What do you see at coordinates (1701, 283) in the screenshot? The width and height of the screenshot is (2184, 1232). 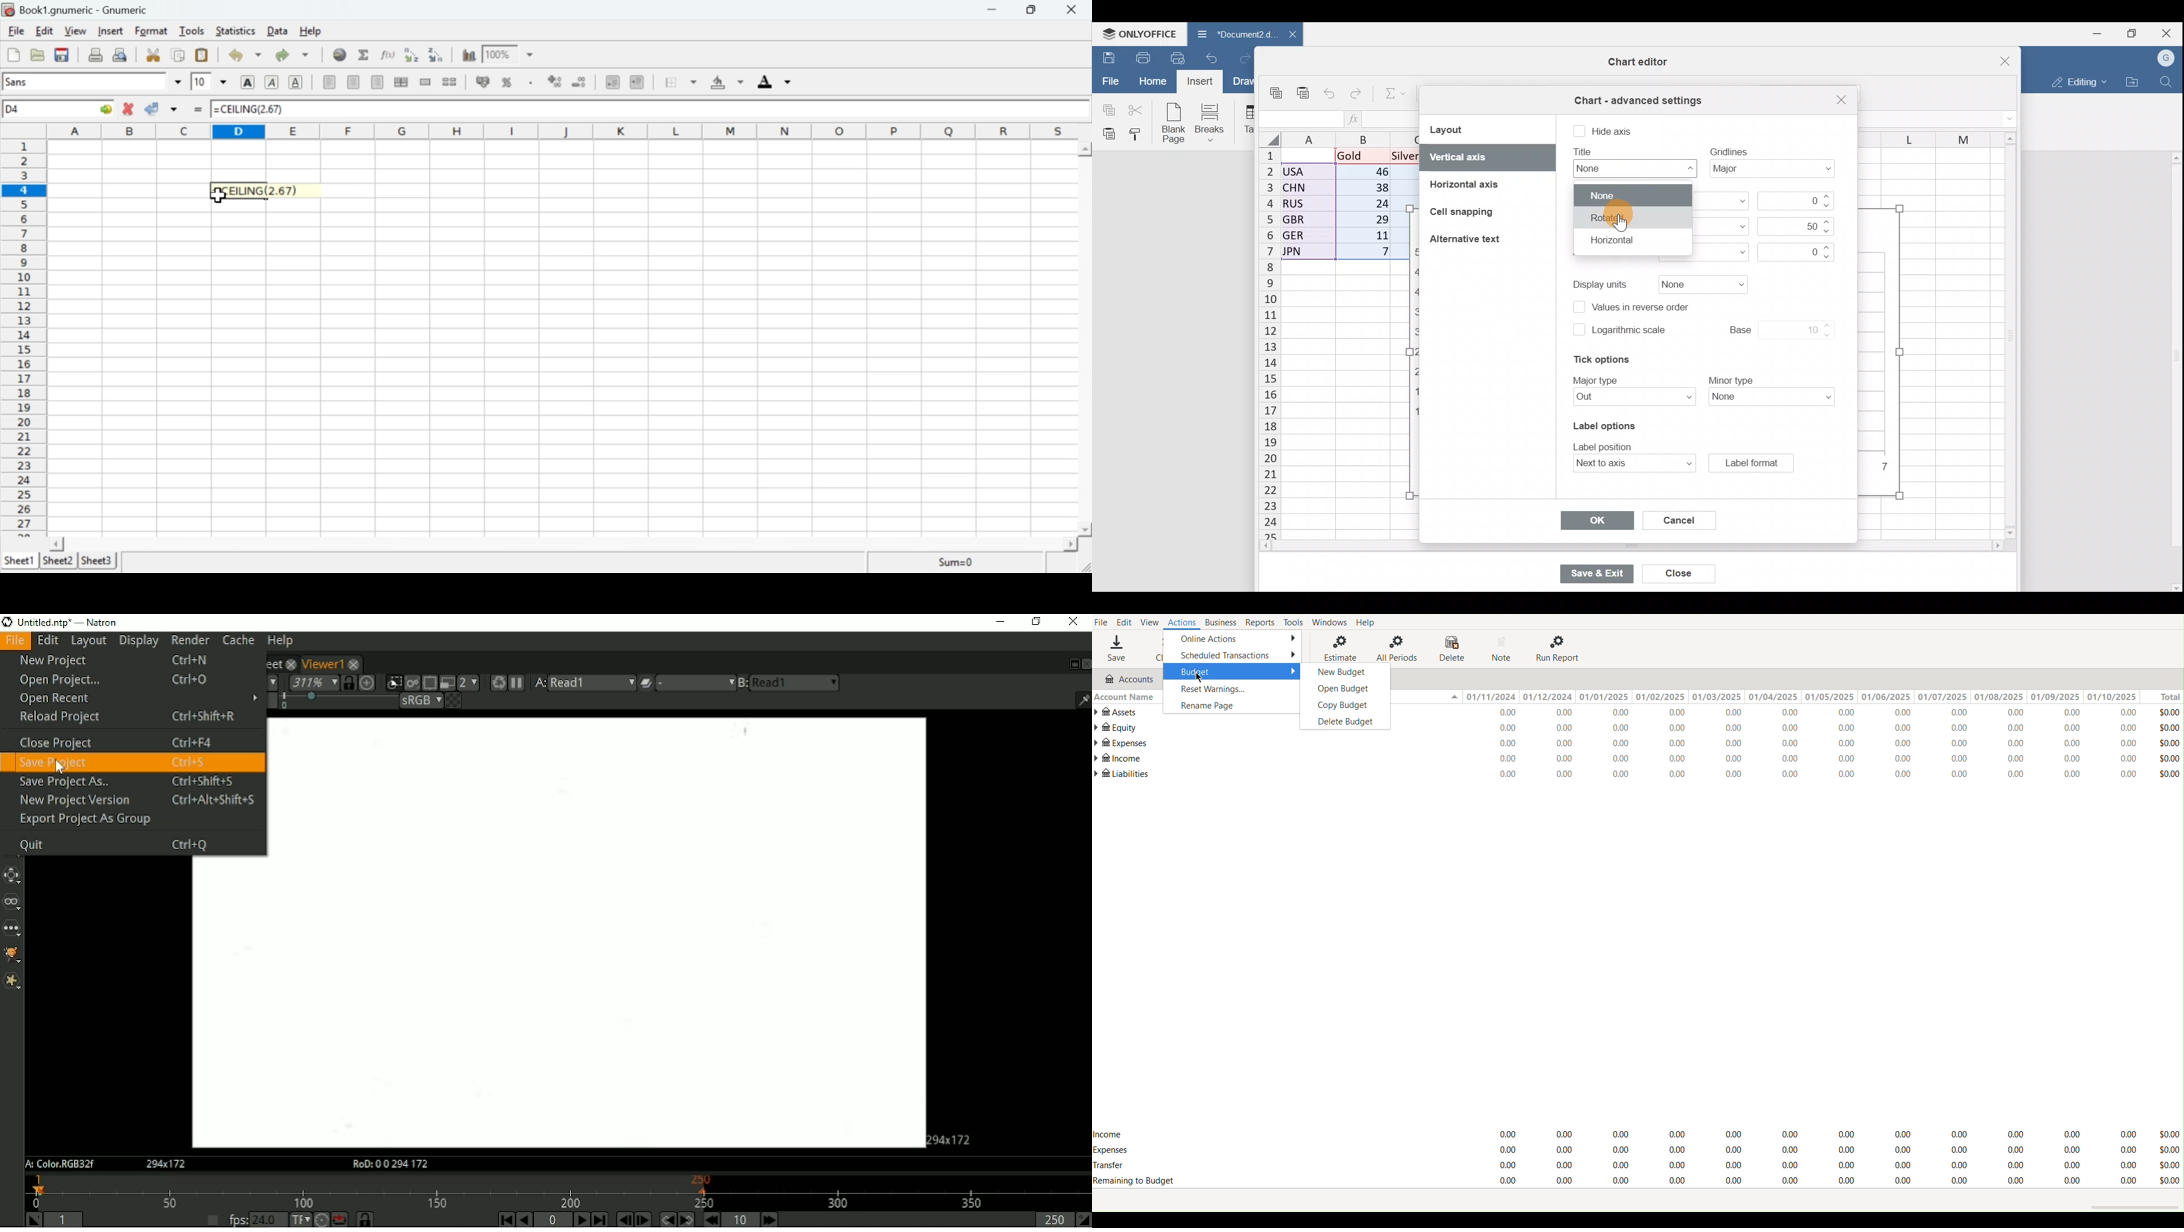 I see `Display units` at bounding box center [1701, 283].